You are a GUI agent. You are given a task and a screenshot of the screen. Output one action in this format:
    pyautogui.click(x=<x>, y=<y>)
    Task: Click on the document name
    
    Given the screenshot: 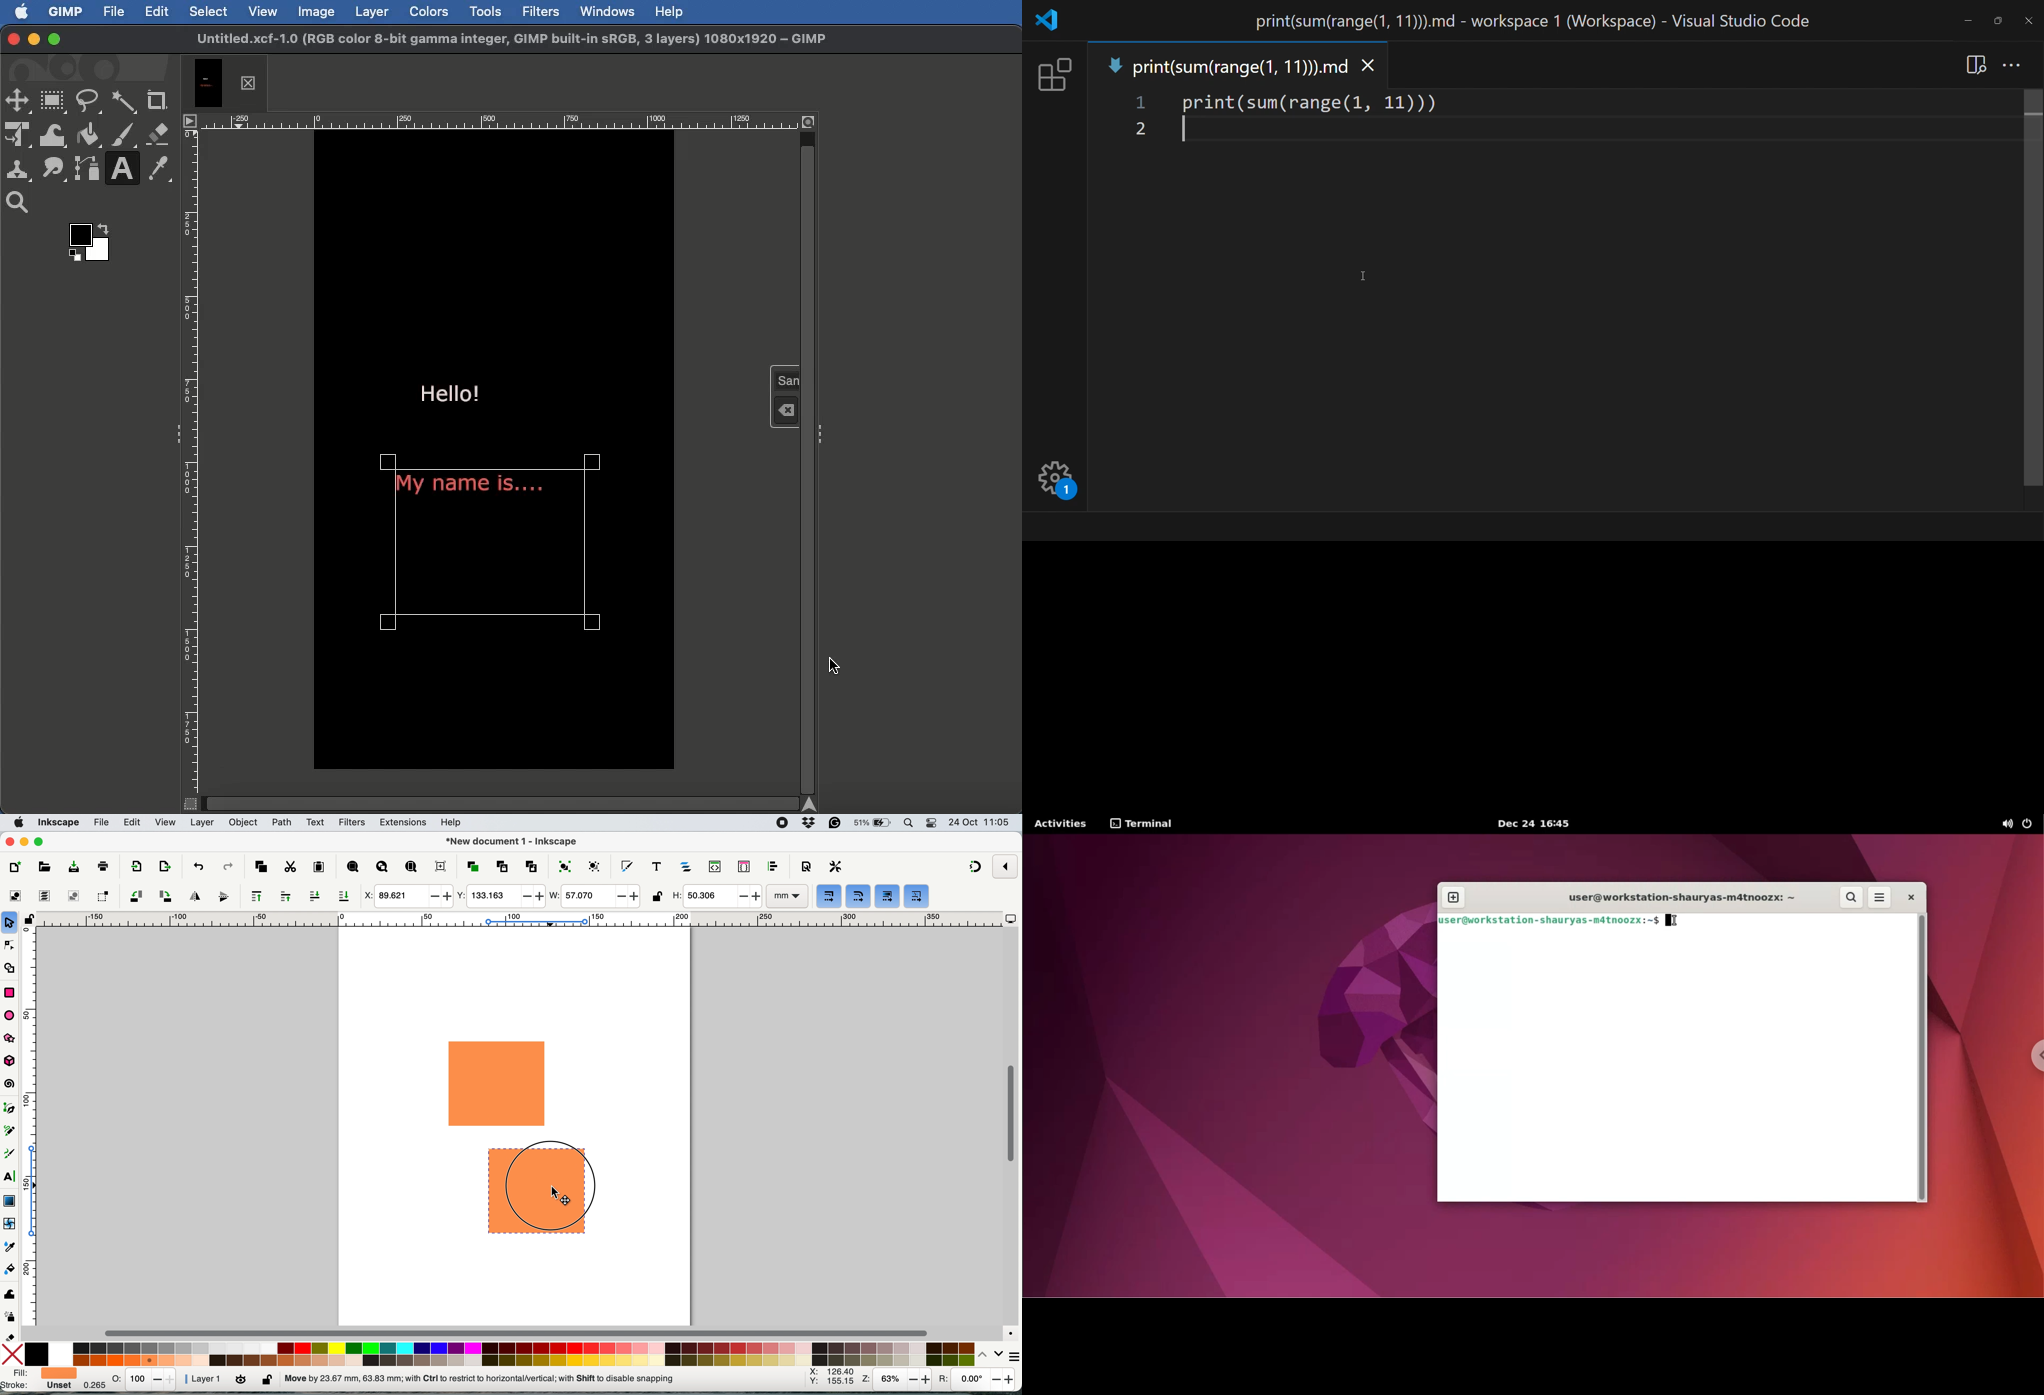 What is the action you would take?
    pyautogui.click(x=511, y=842)
    